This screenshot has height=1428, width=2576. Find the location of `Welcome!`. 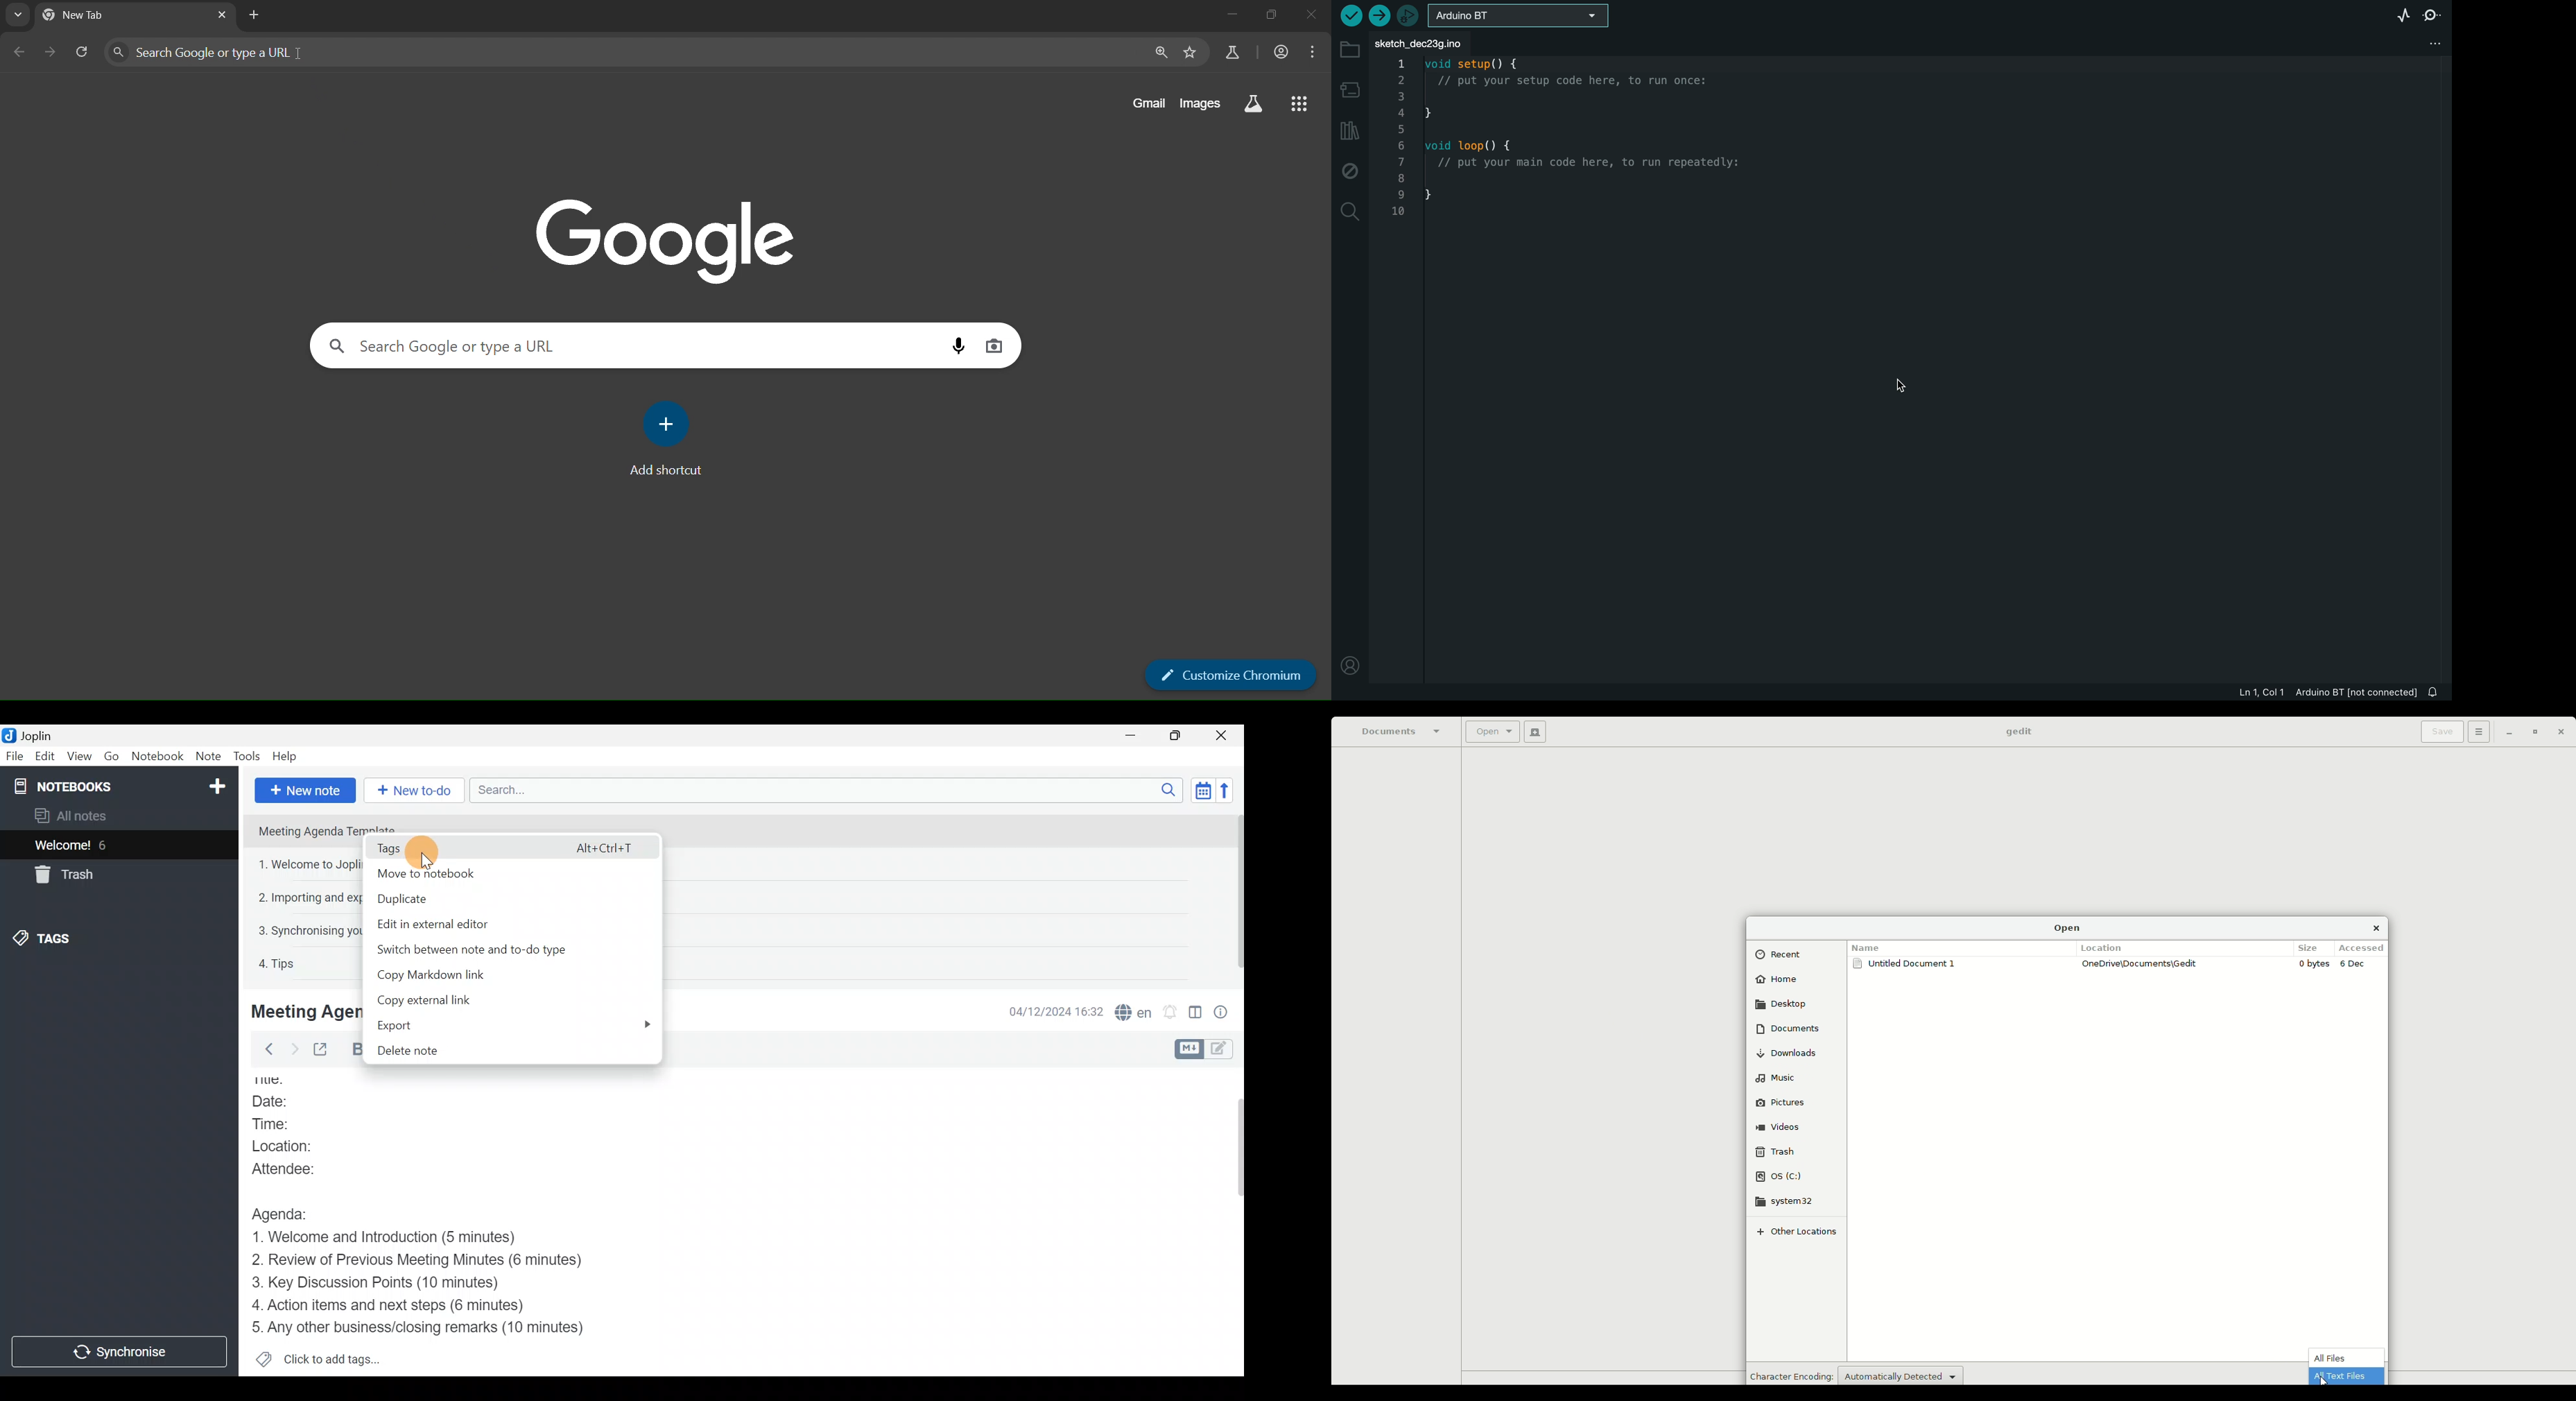

Welcome! is located at coordinates (64, 846).